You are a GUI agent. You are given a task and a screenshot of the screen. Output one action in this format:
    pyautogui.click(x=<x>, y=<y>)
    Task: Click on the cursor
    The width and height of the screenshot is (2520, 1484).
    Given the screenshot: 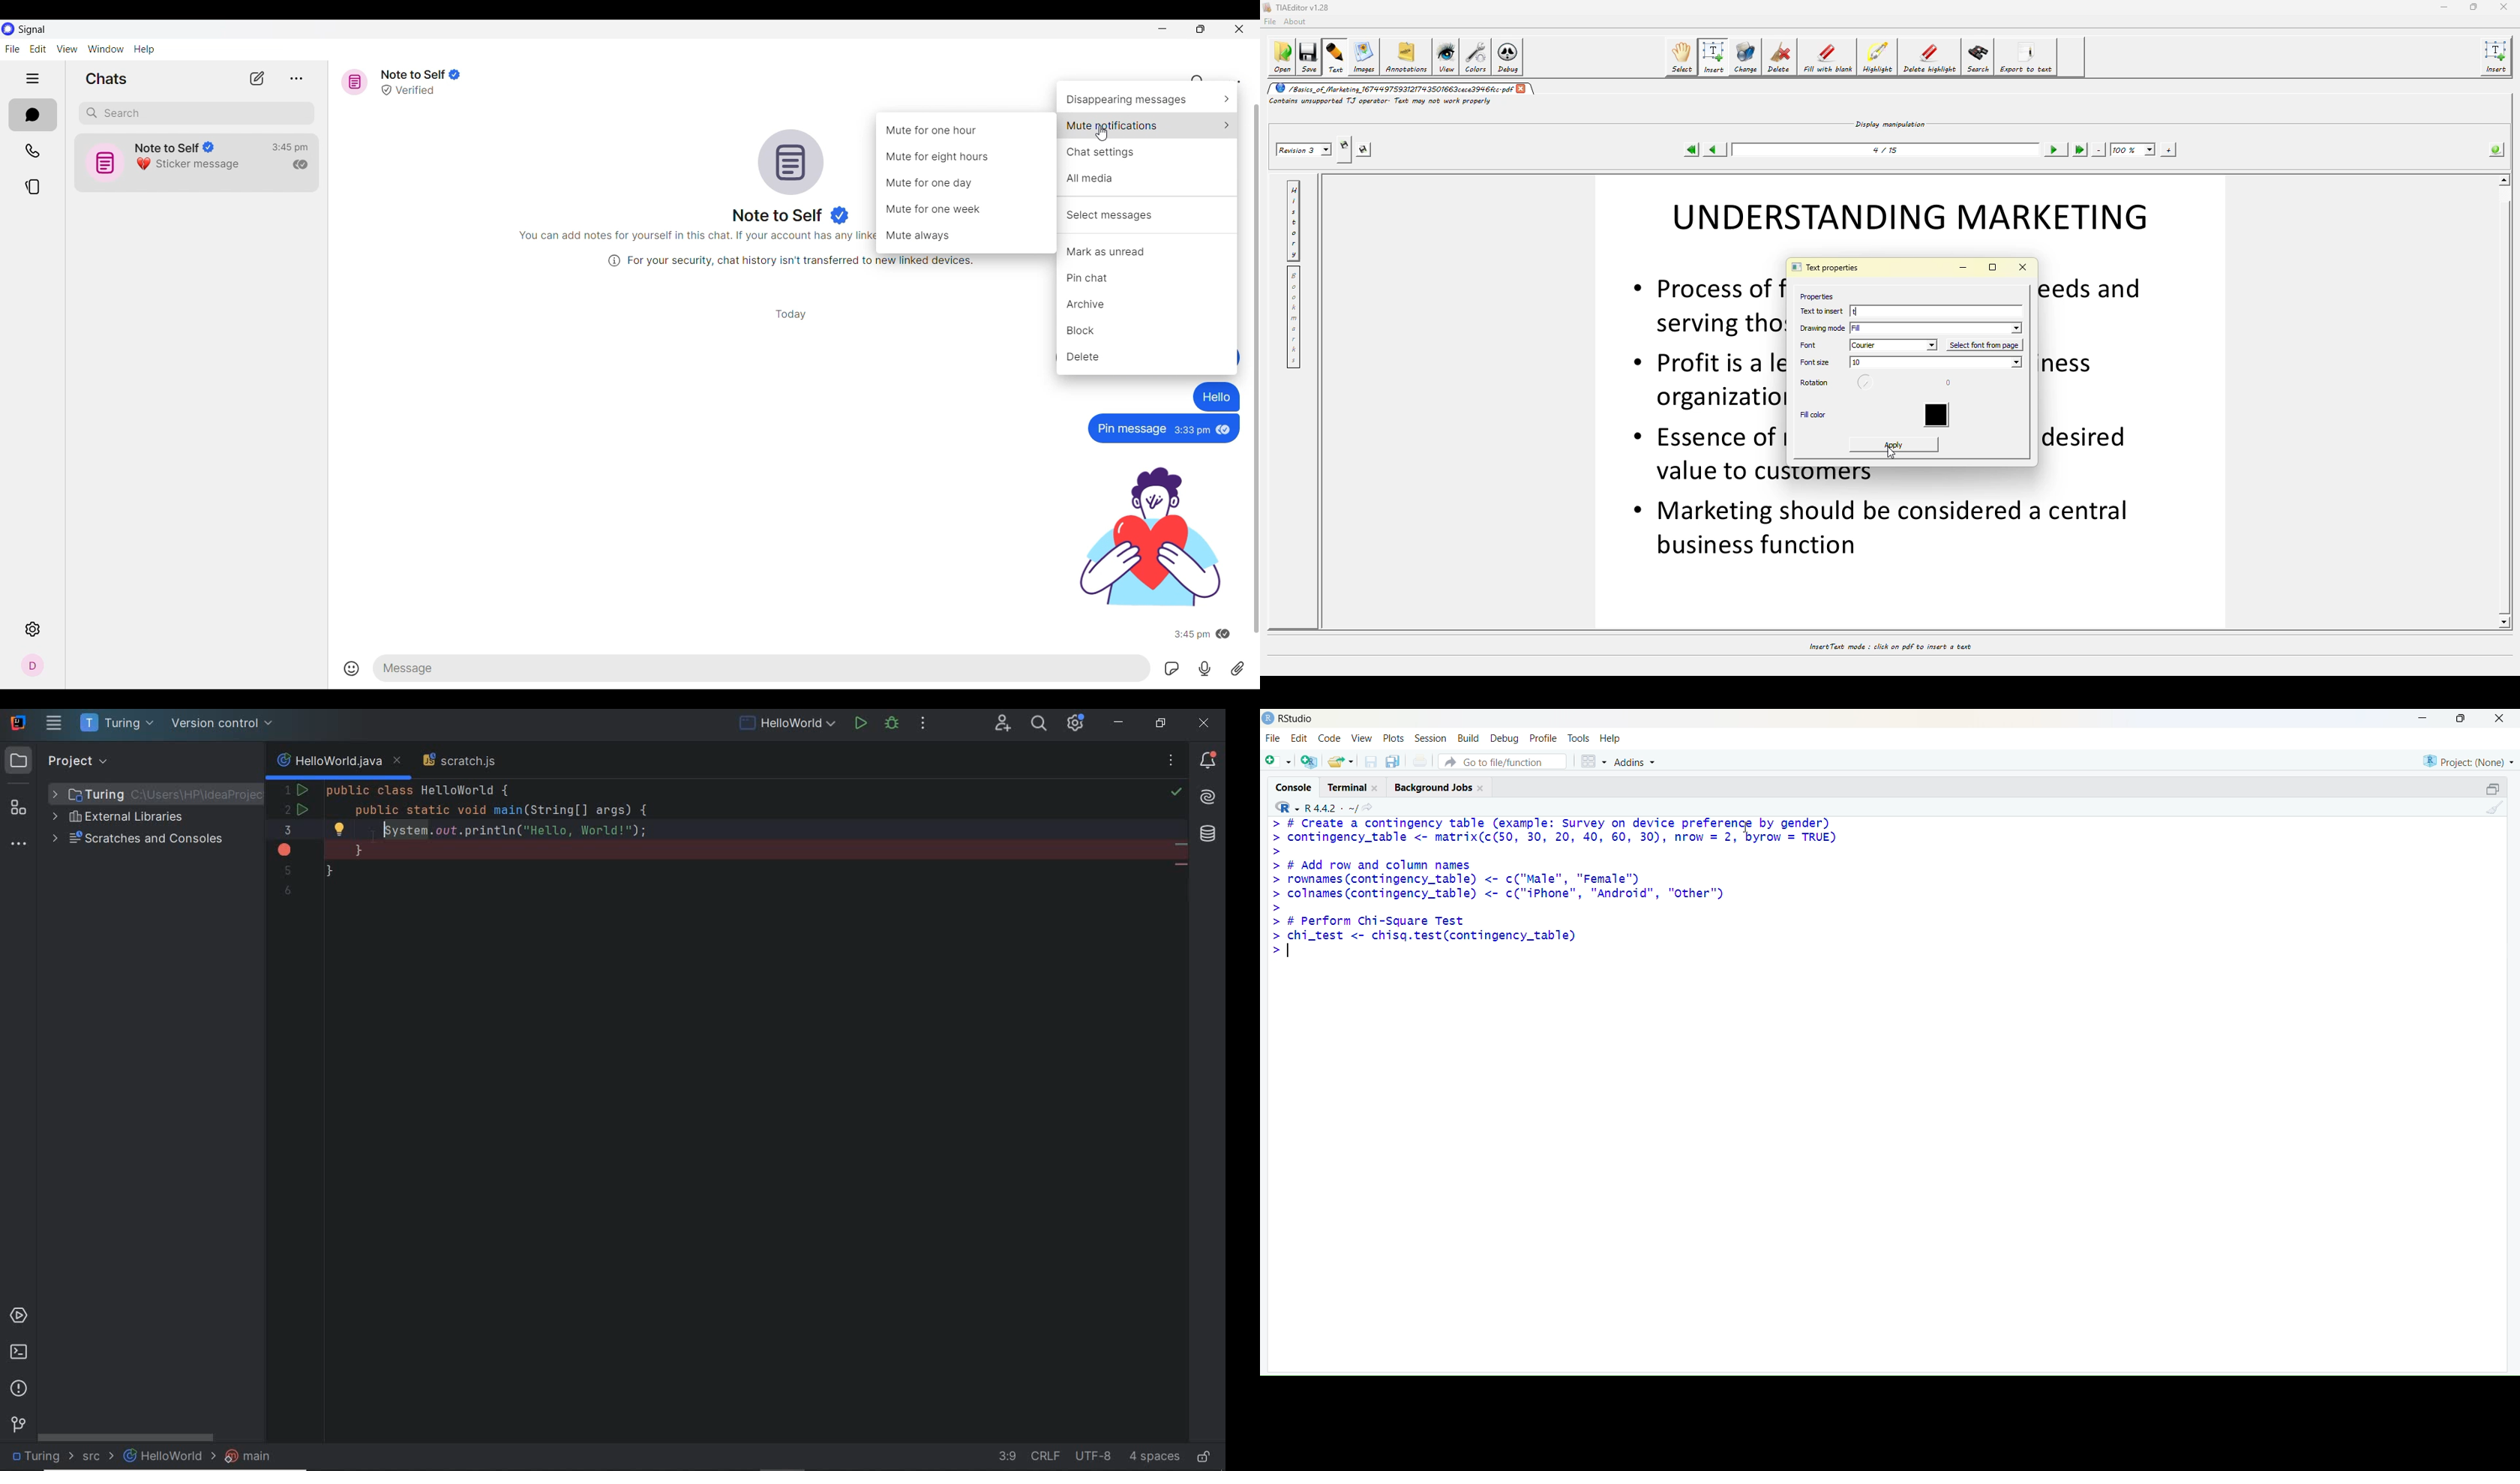 What is the action you would take?
    pyautogui.click(x=1746, y=827)
    